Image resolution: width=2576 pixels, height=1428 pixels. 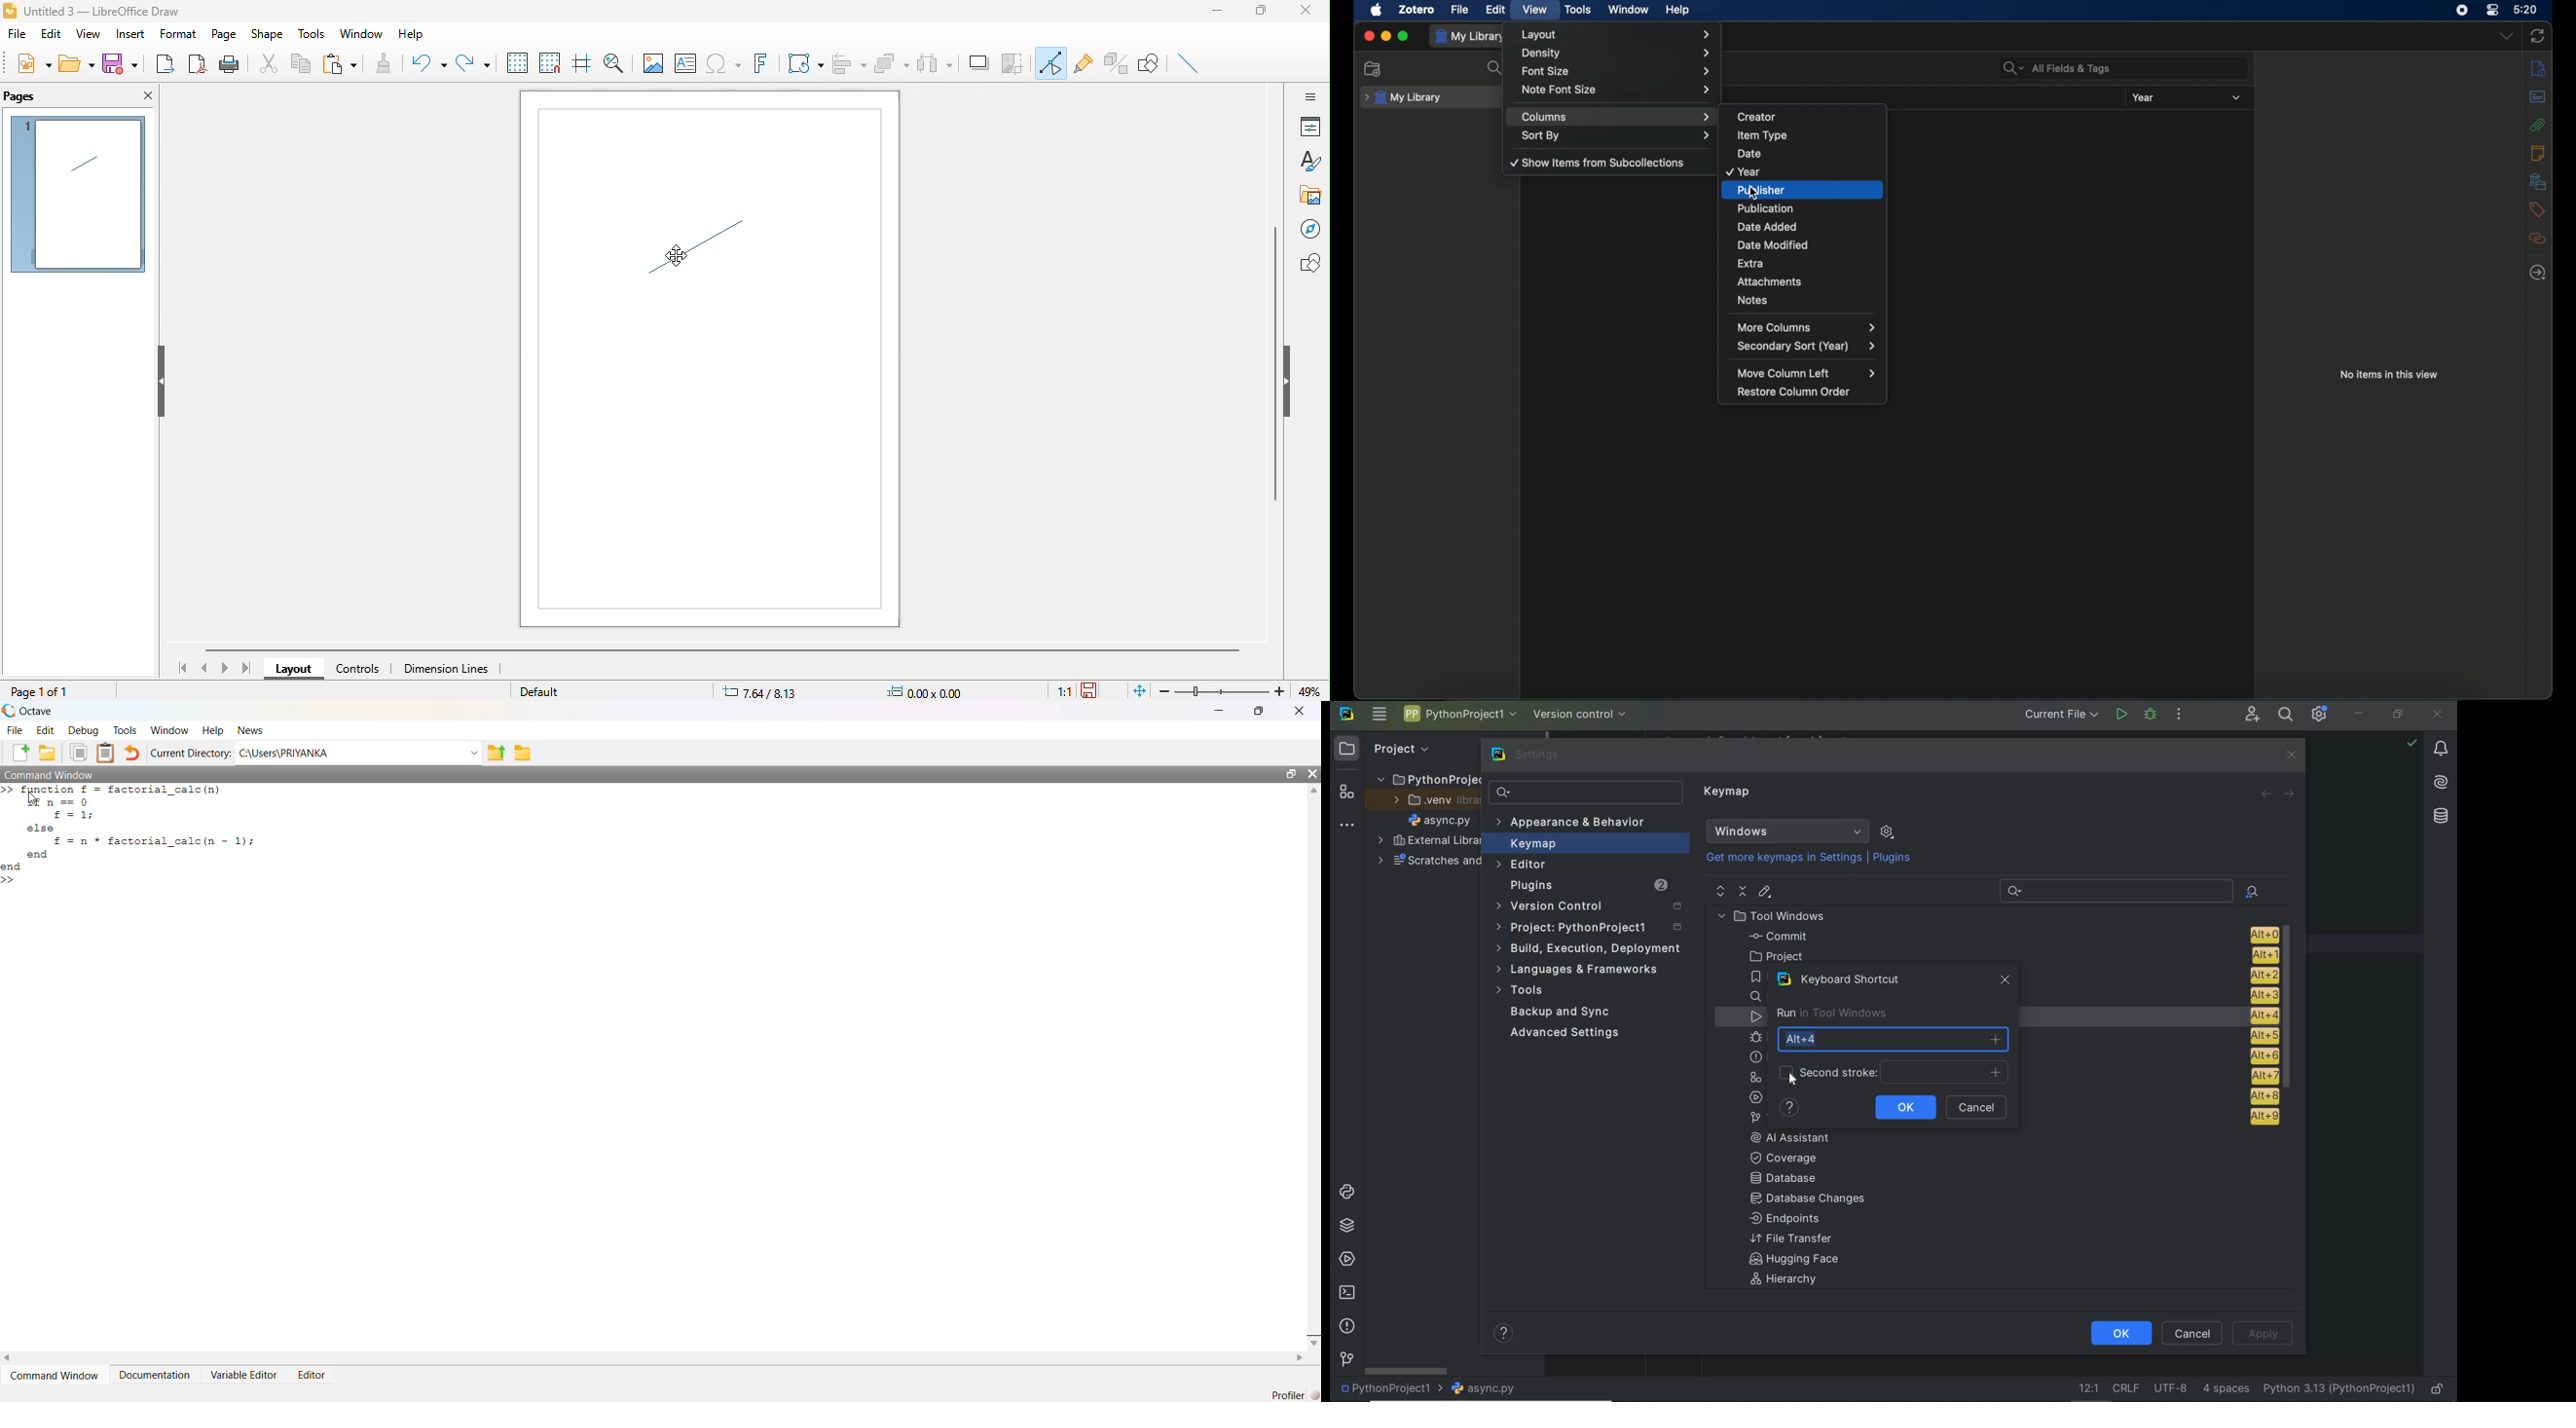 What do you see at coordinates (1802, 170) in the screenshot?
I see `year` at bounding box center [1802, 170].